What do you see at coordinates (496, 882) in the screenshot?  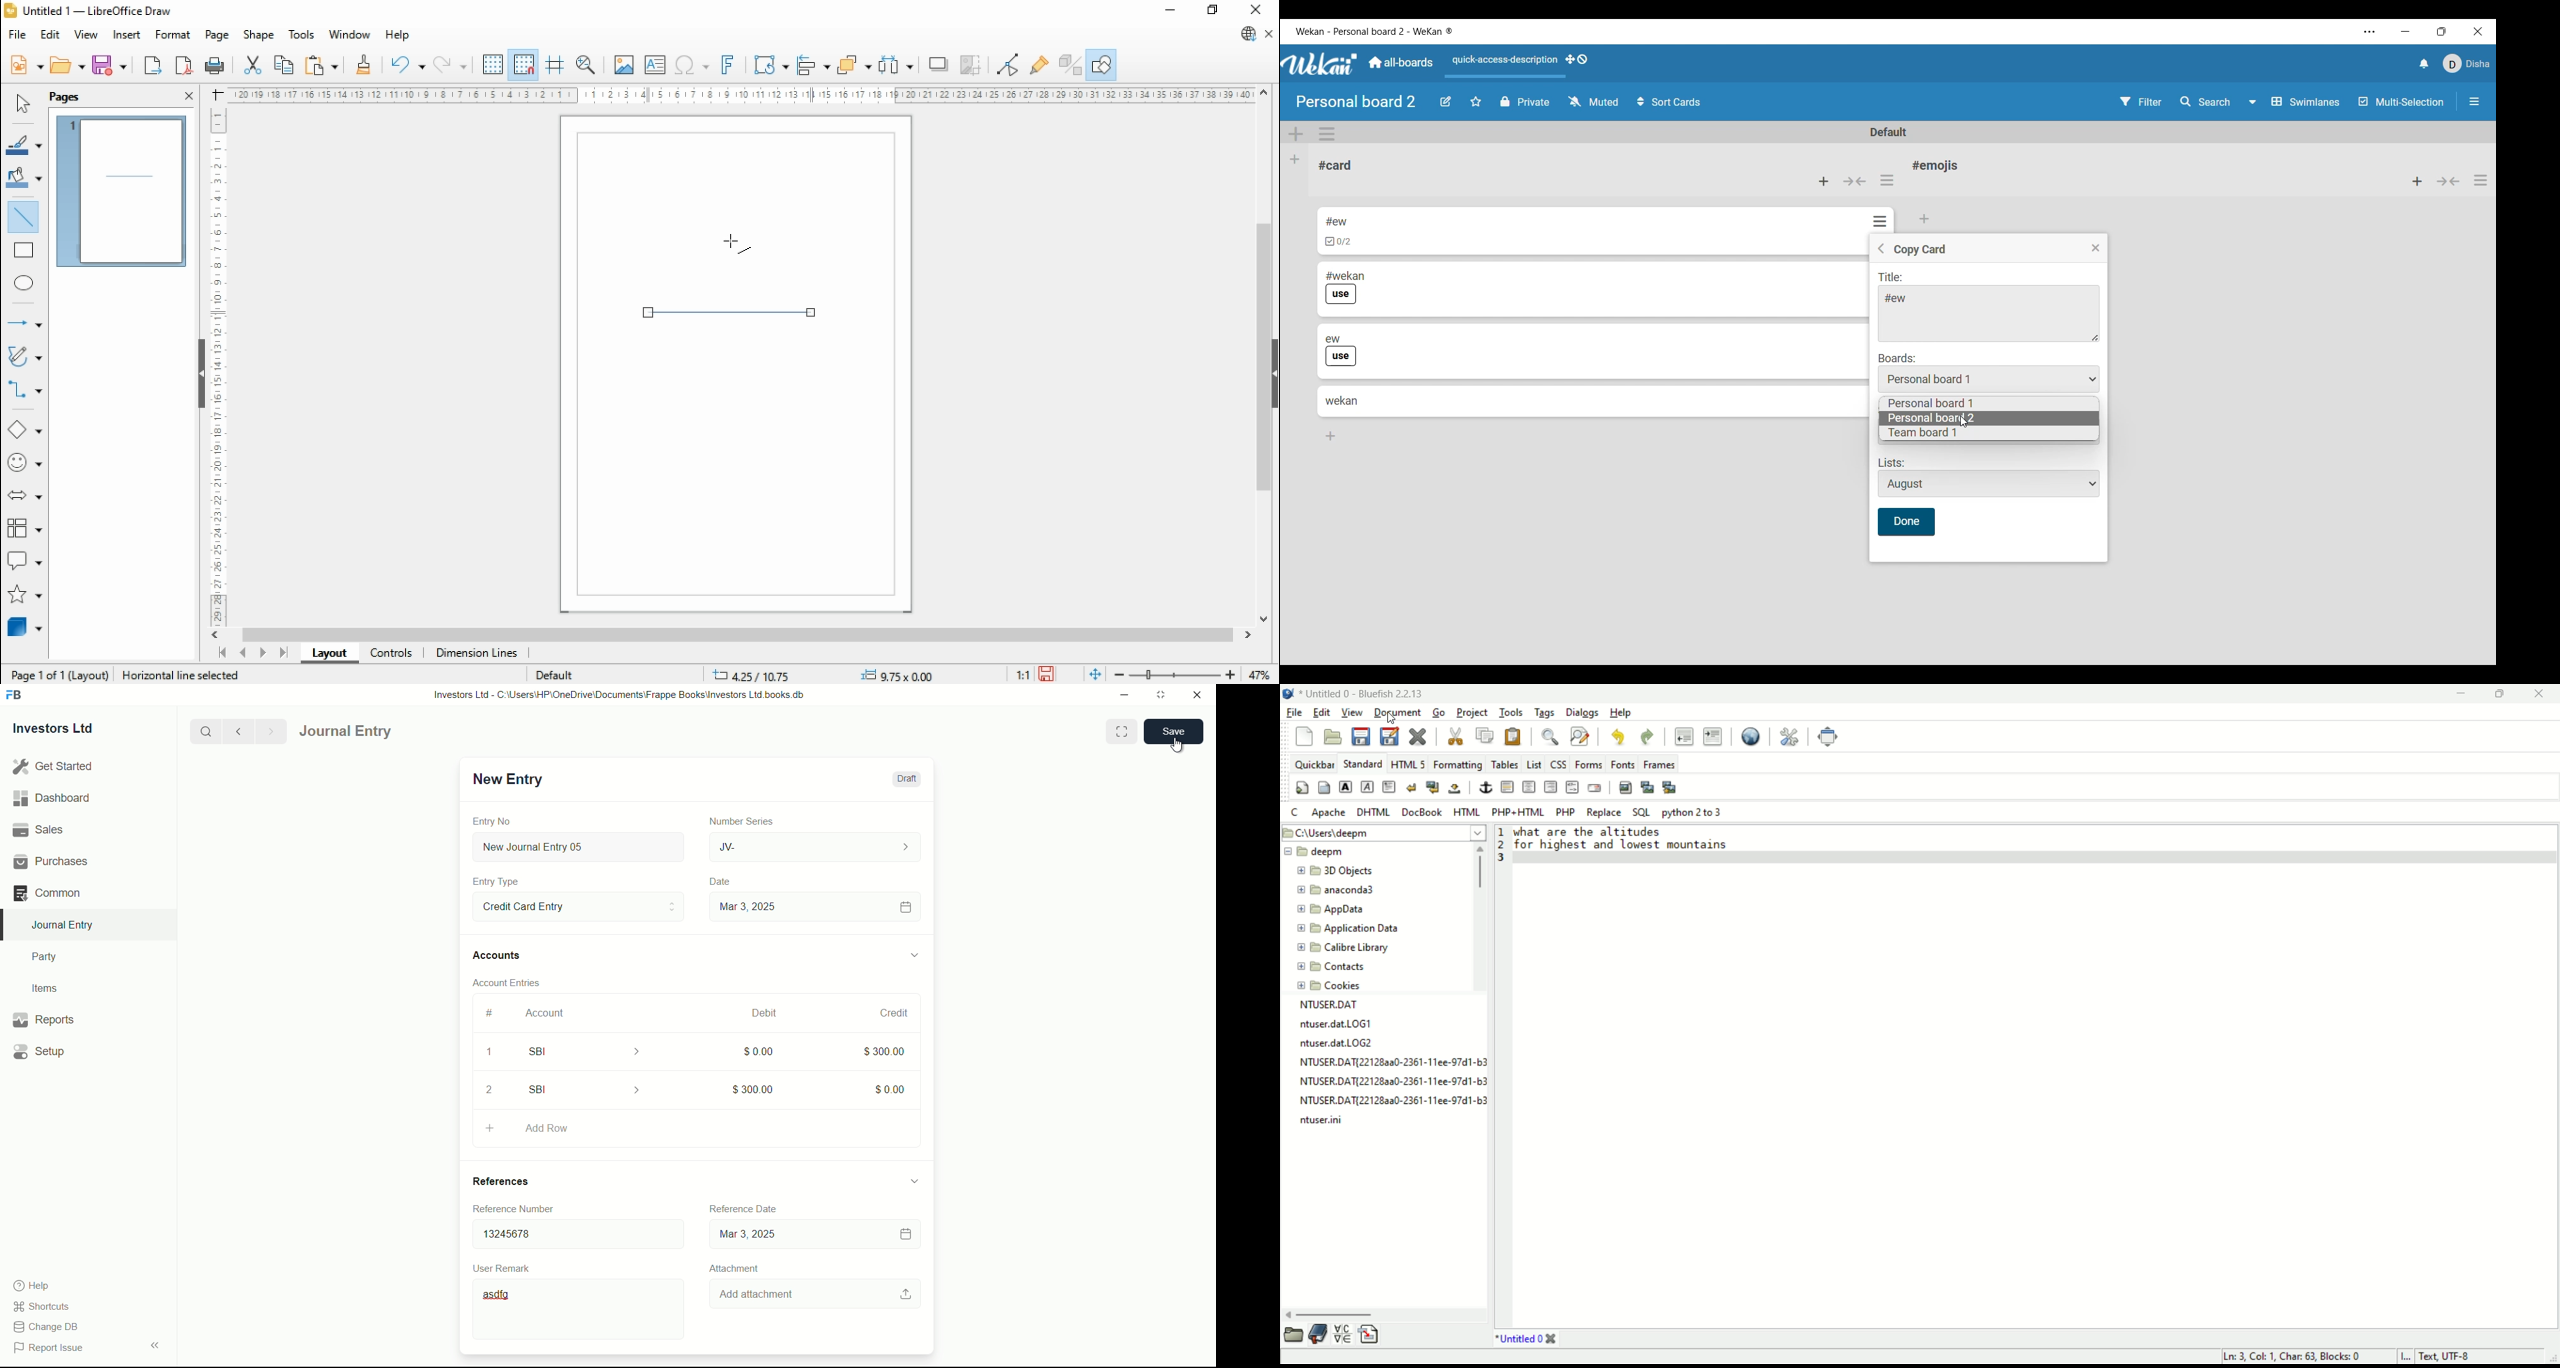 I see `Entry Type` at bounding box center [496, 882].